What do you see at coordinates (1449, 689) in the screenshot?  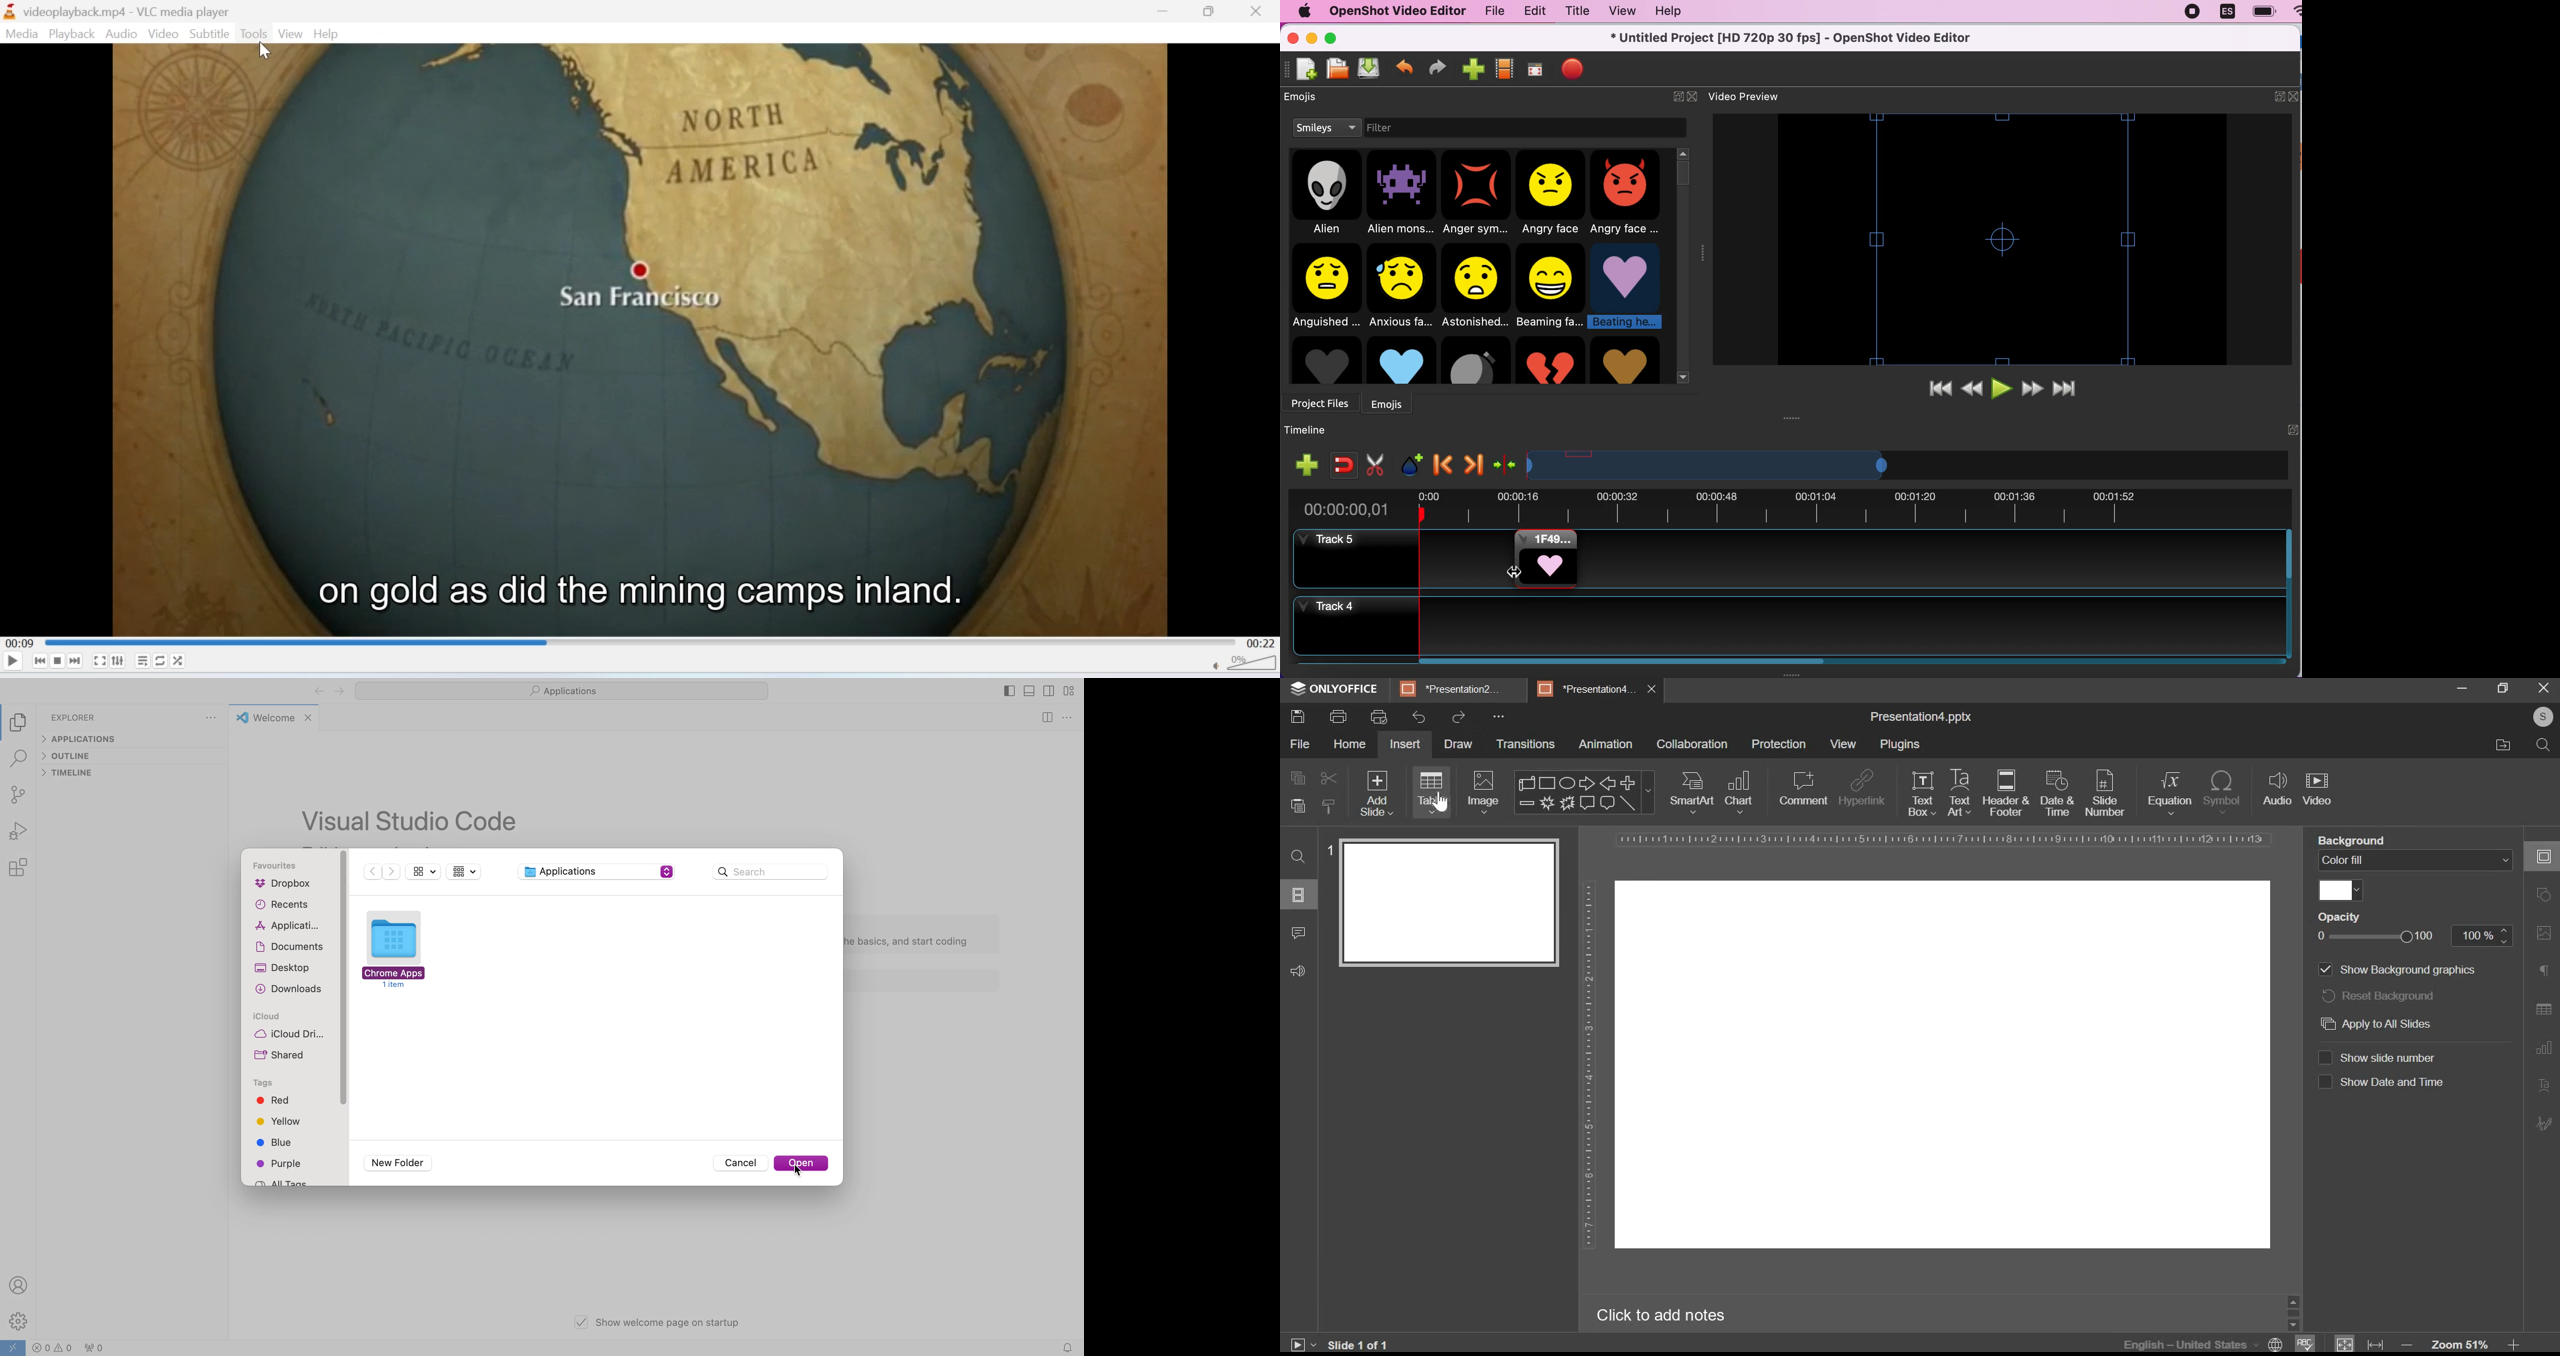 I see `presentation2` at bounding box center [1449, 689].